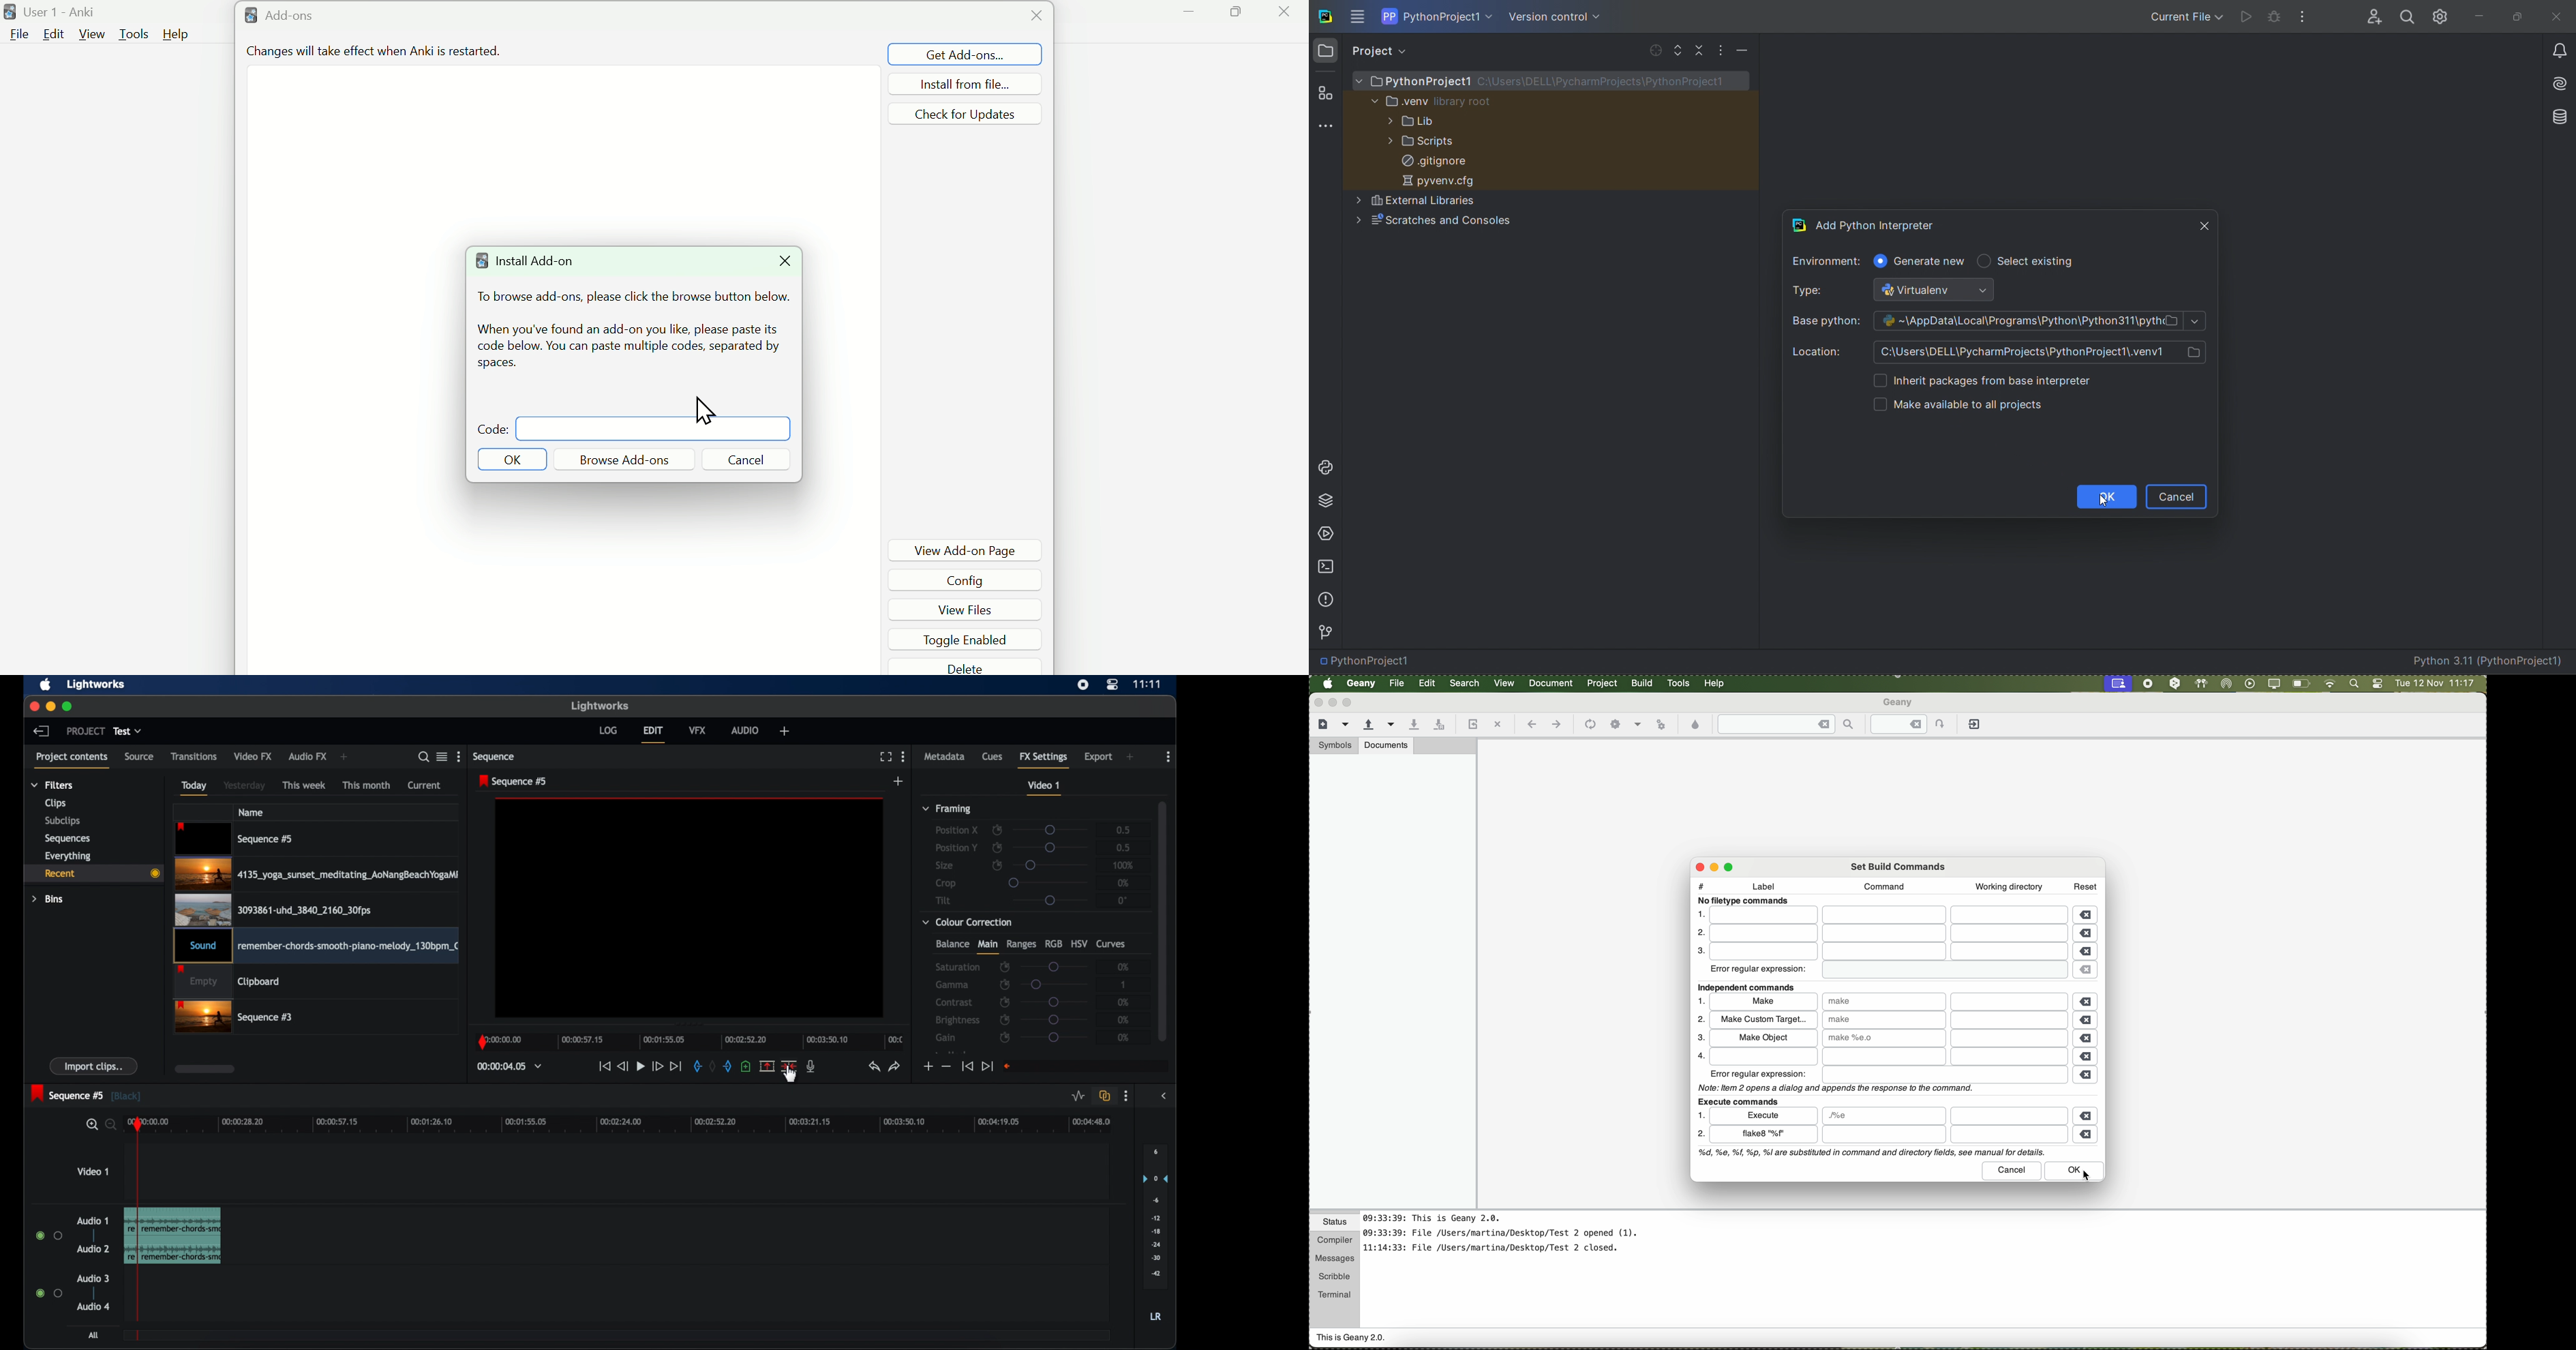 The height and width of the screenshot is (1372, 2576). I want to click on compiler, so click(1334, 1242).